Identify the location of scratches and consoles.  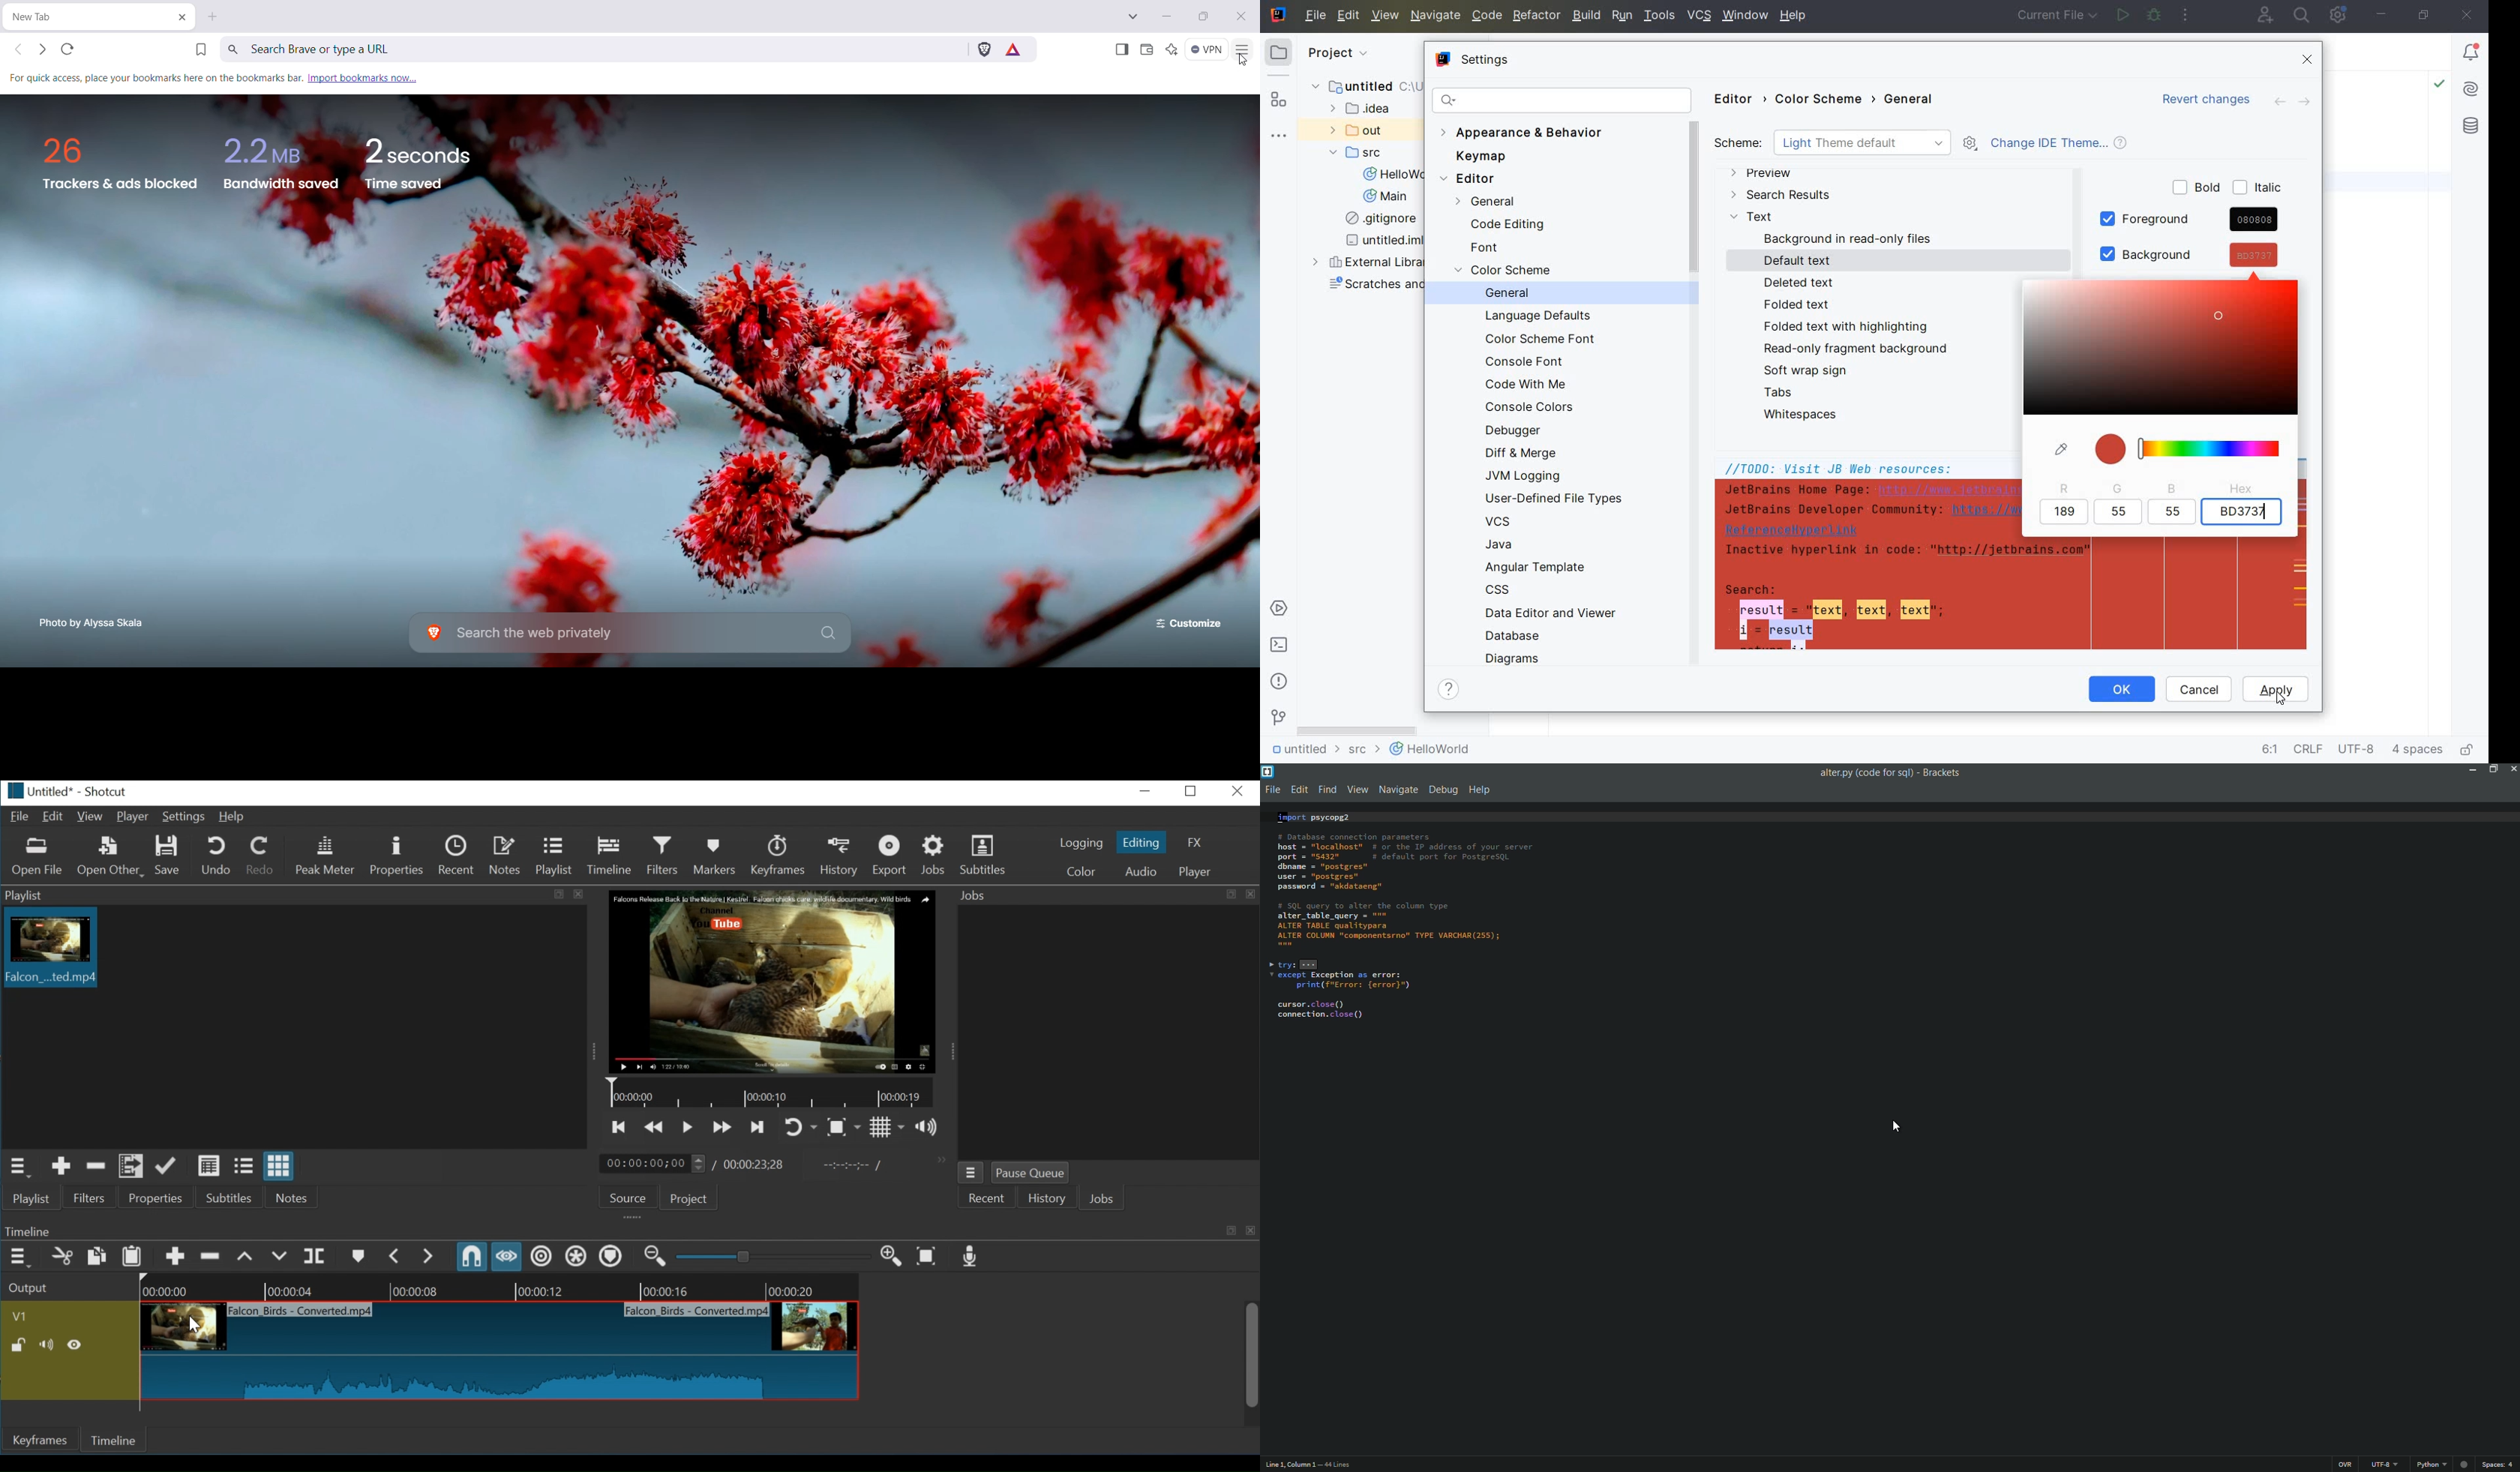
(1376, 287).